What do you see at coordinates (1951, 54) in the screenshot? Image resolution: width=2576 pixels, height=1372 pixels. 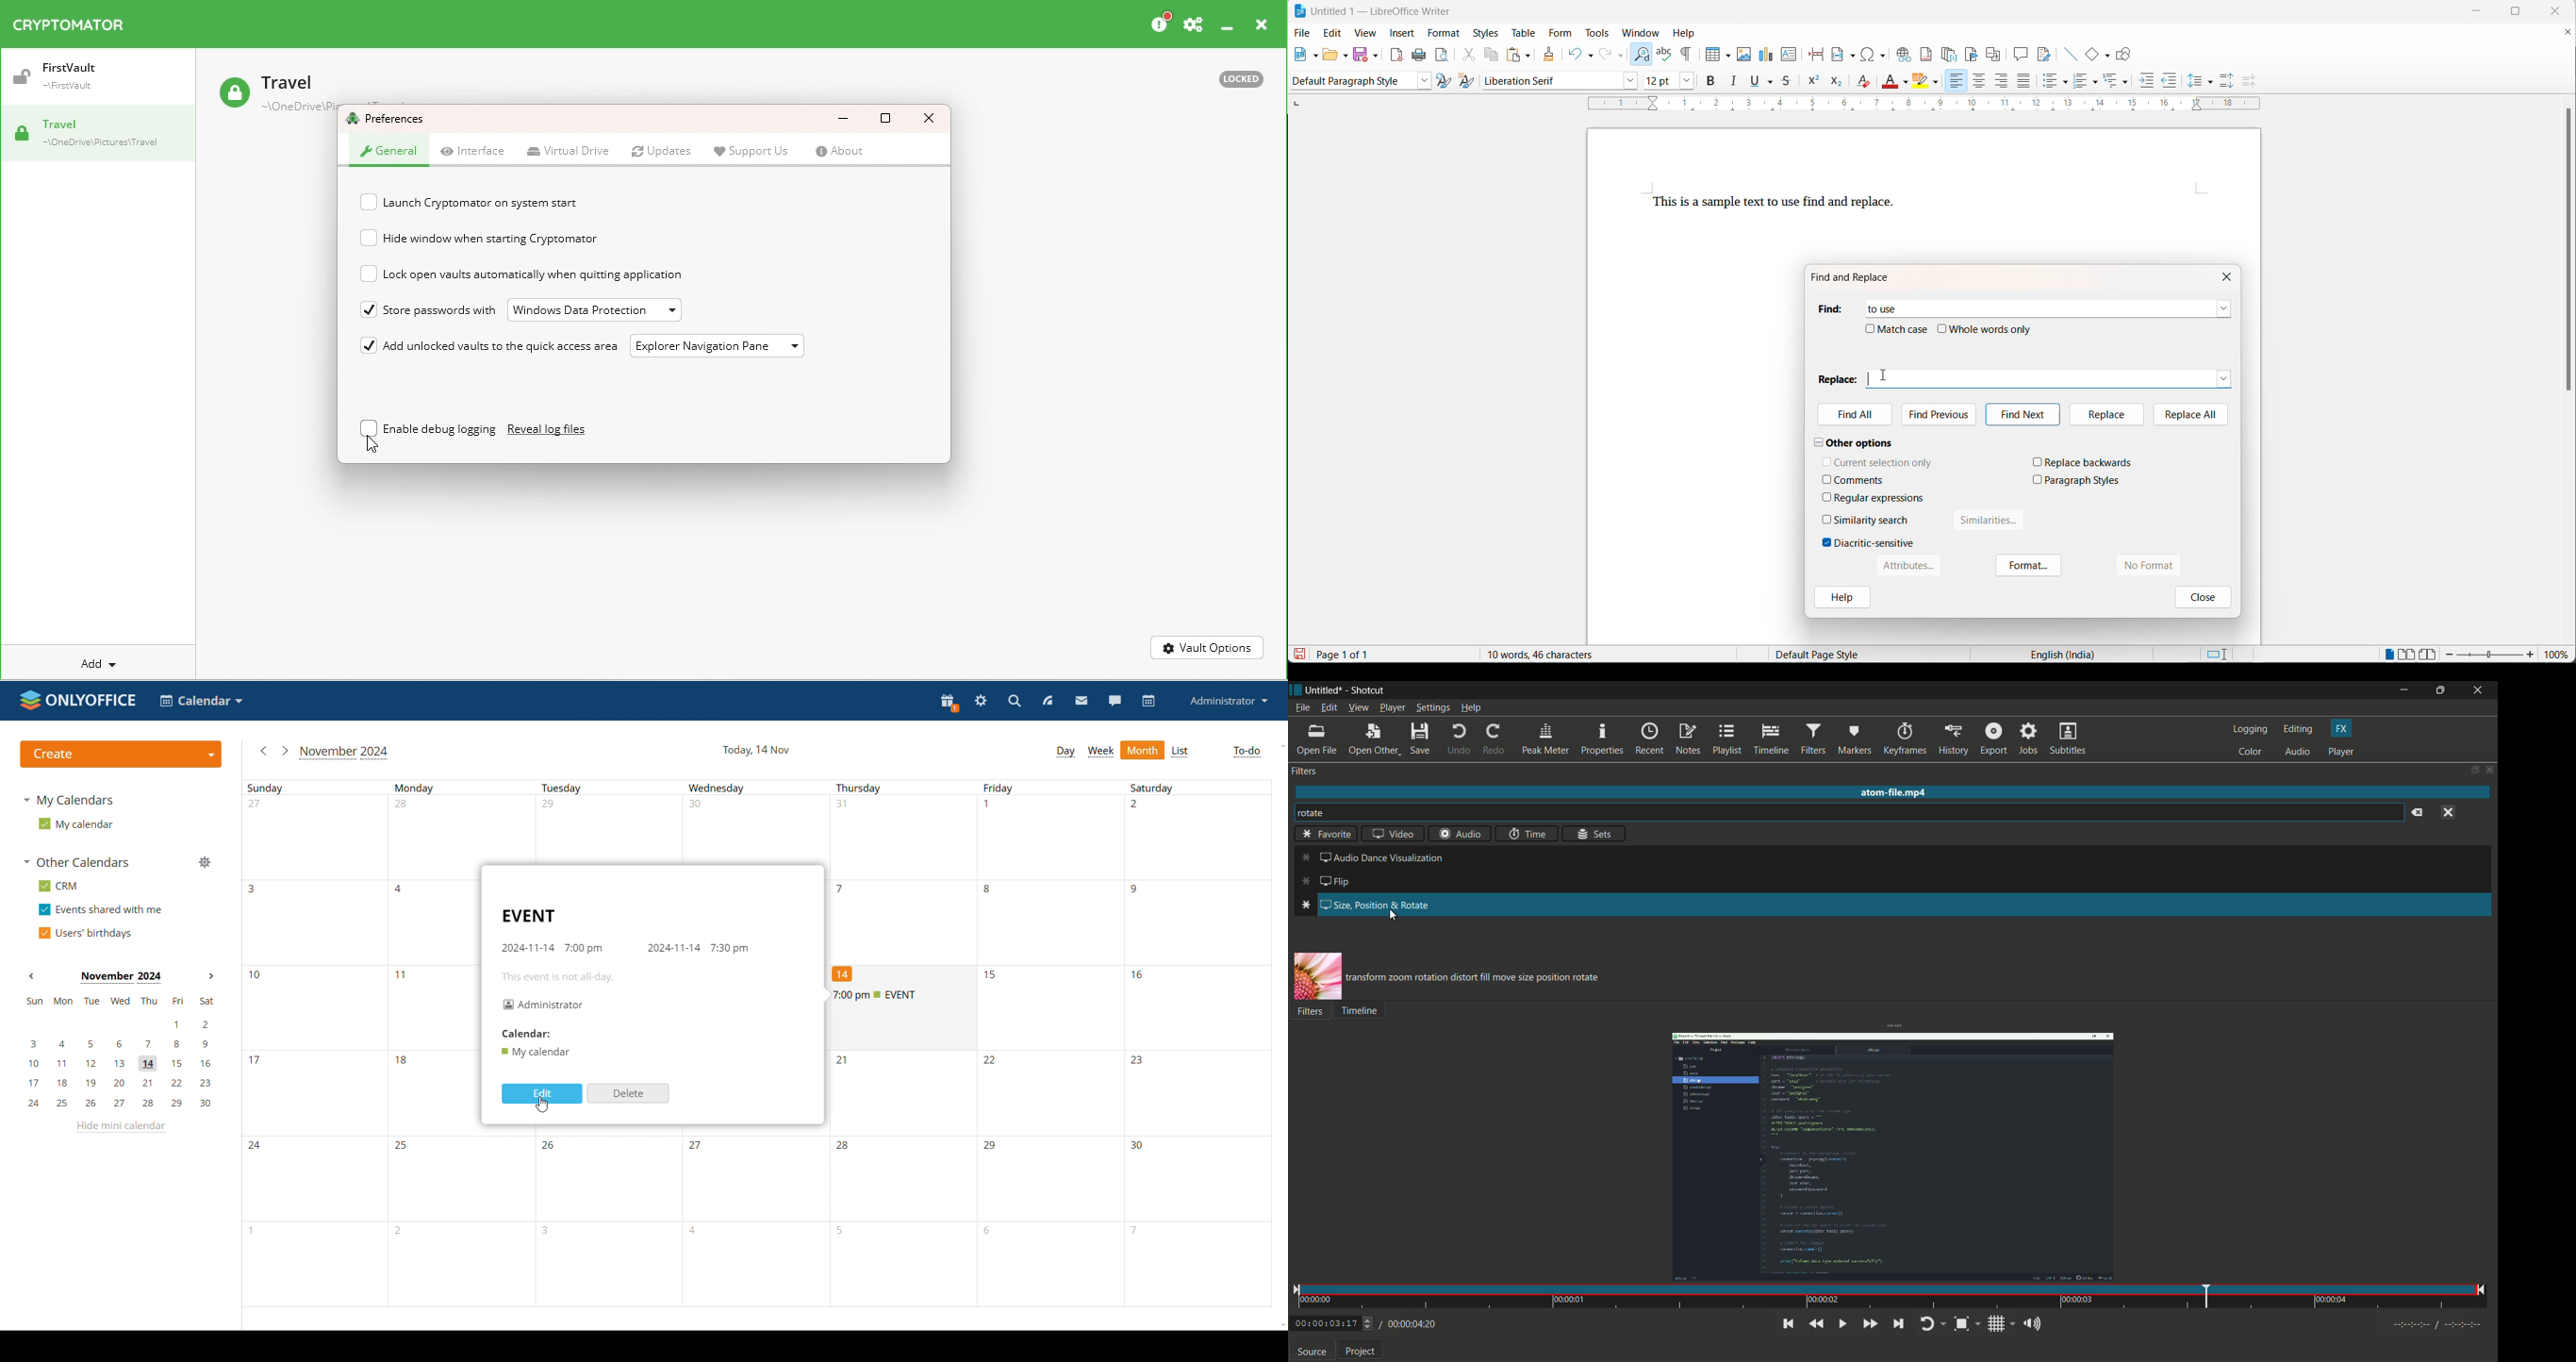 I see `insert endnote` at bounding box center [1951, 54].